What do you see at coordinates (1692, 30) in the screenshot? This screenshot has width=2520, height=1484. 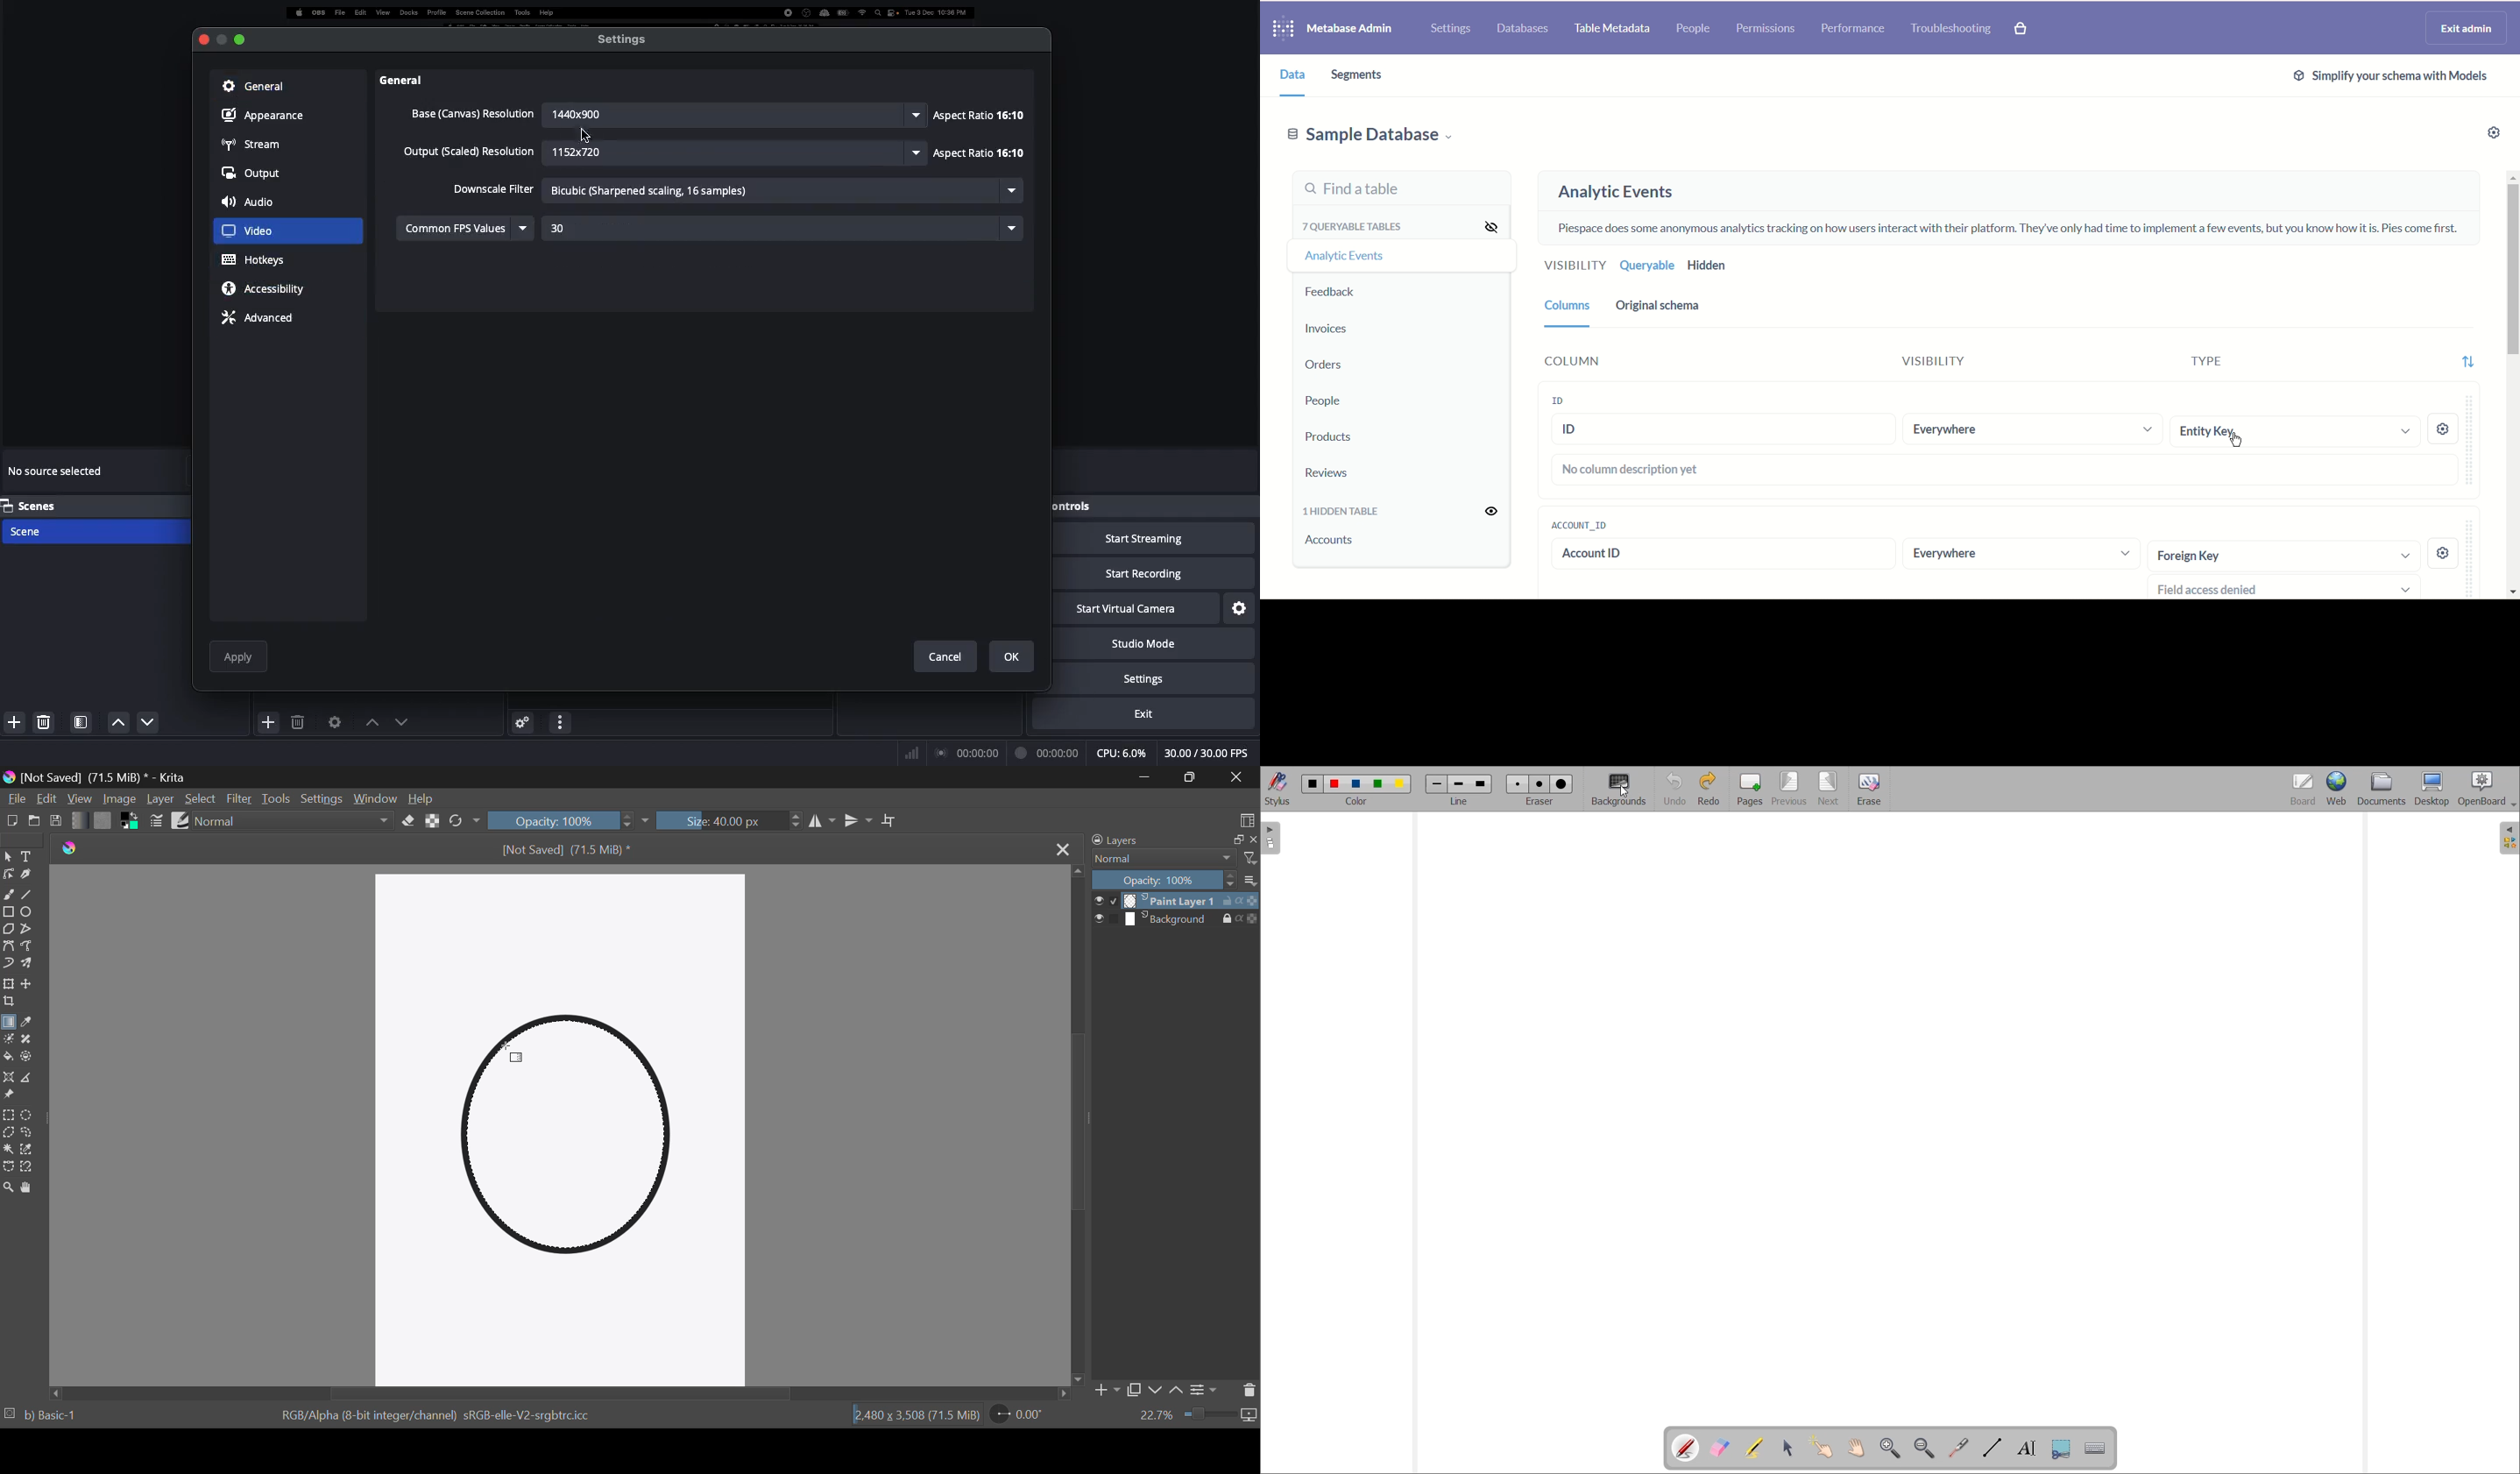 I see `people` at bounding box center [1692, 30].